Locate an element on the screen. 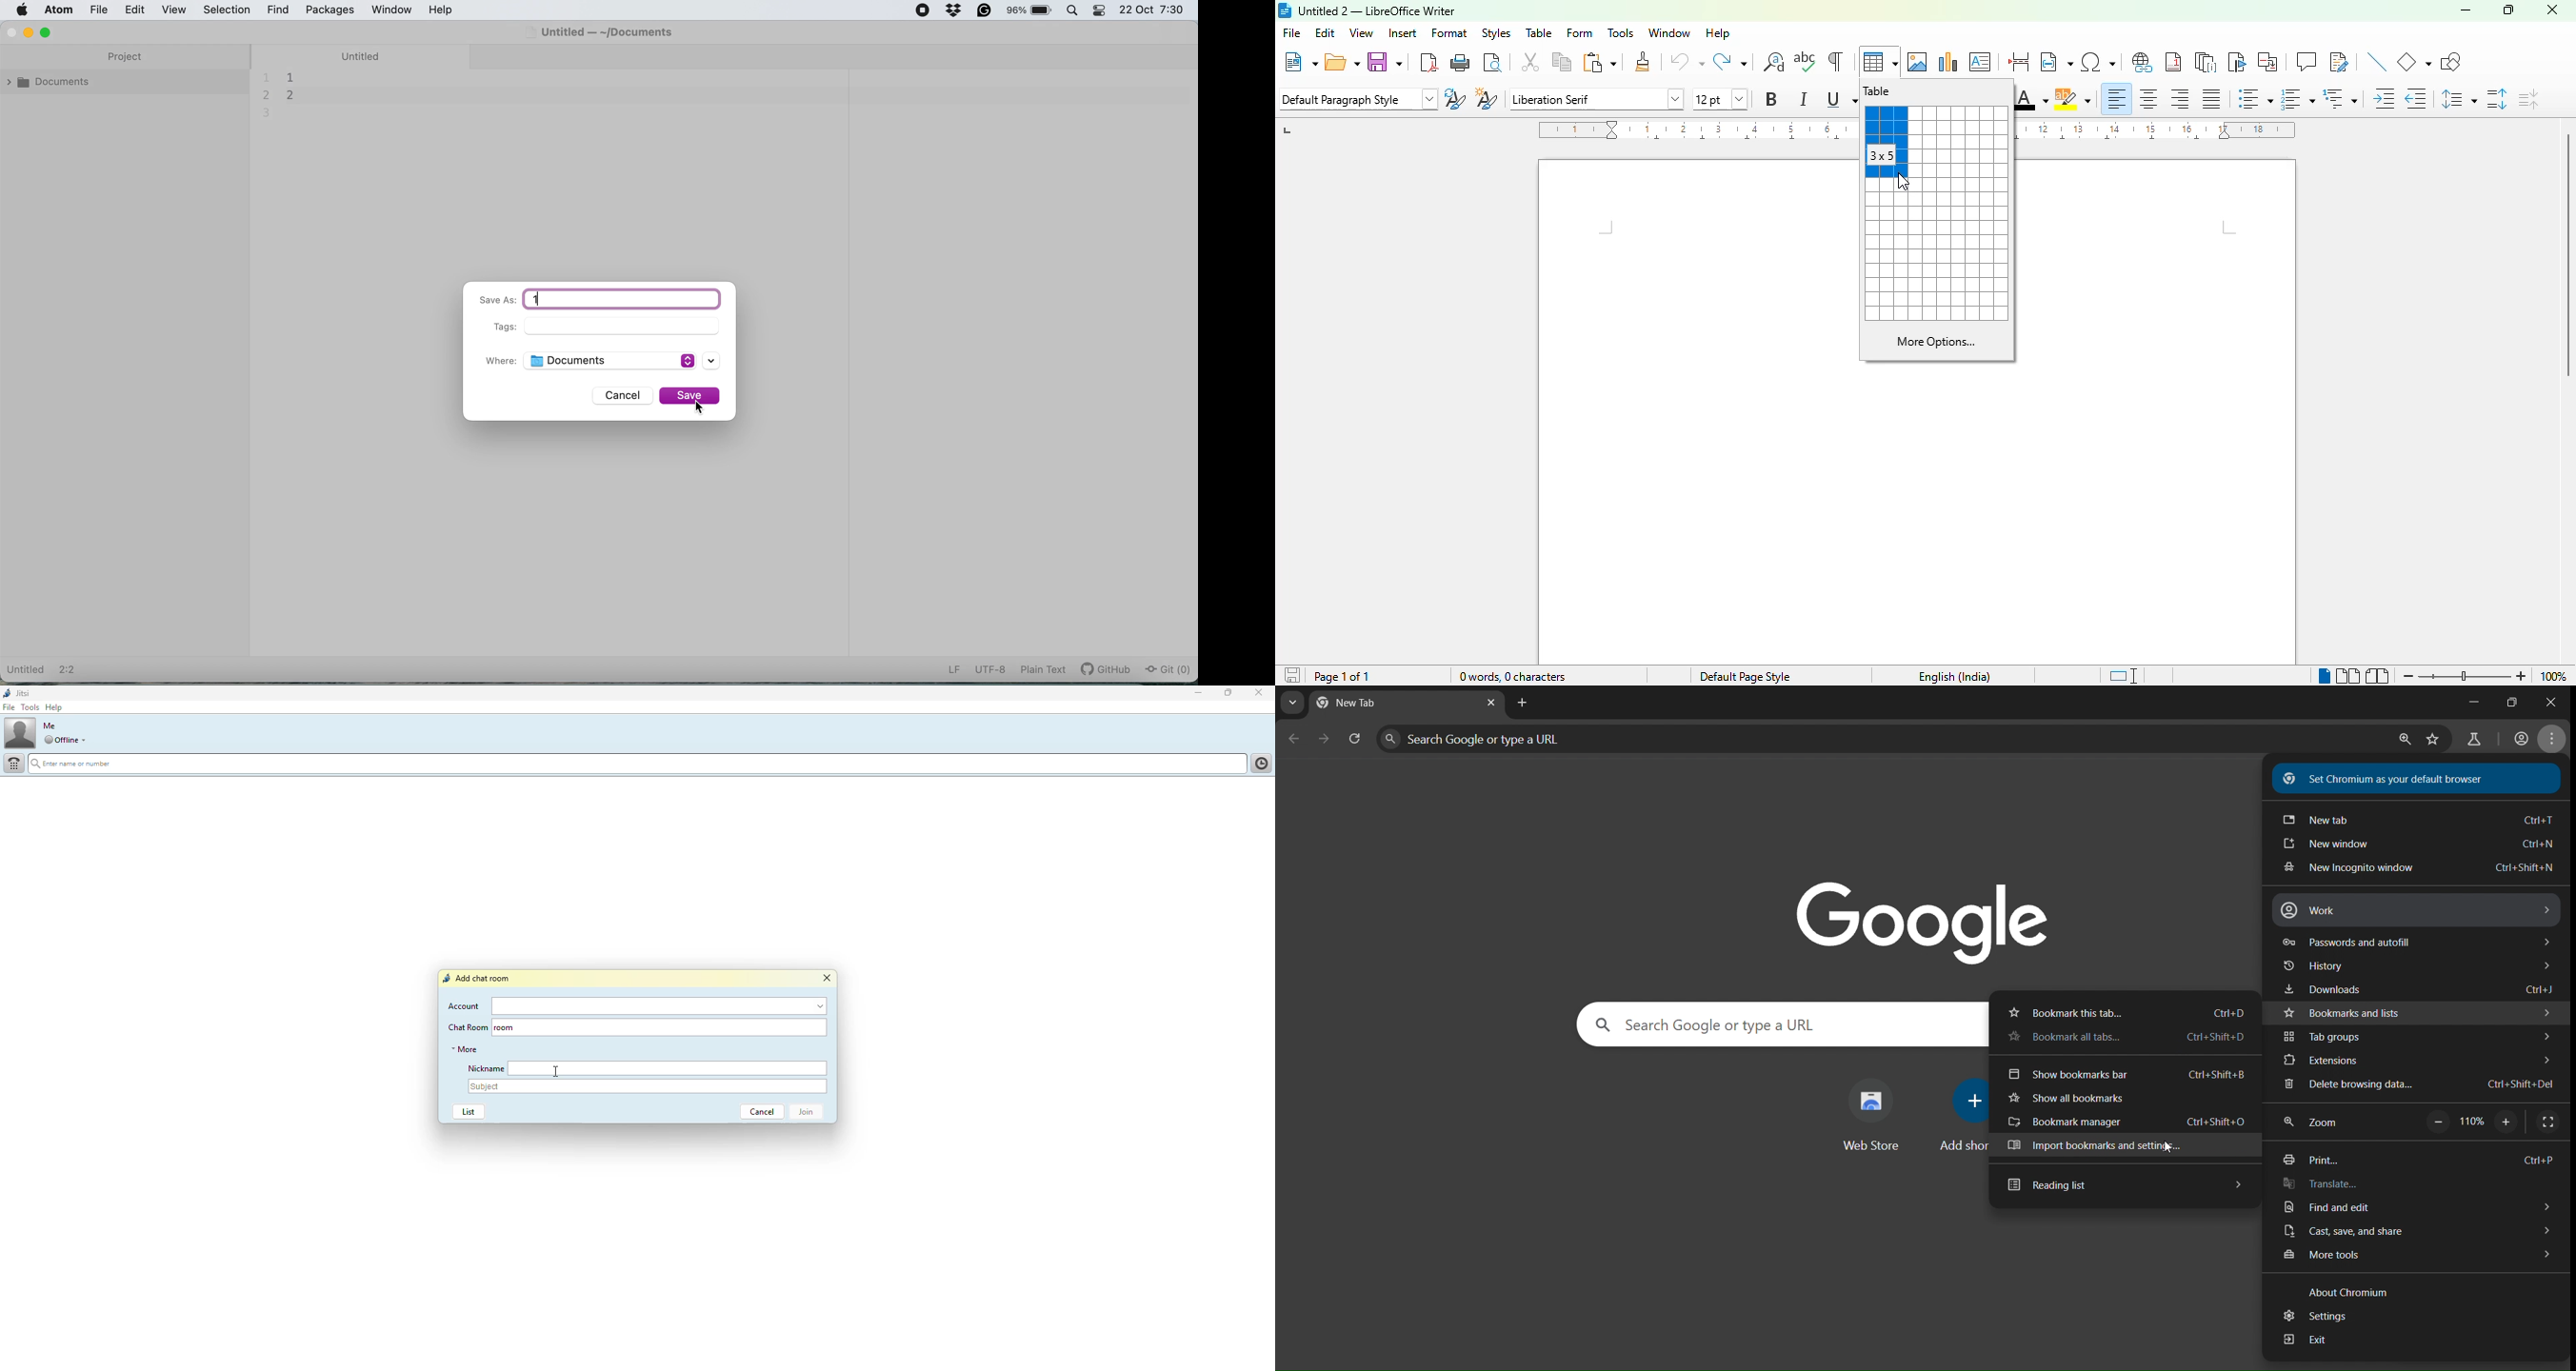 Image resolution: width=2576 pixels, height=1372 pixels. toggle ordered list is located at coordinates (2298, 99).